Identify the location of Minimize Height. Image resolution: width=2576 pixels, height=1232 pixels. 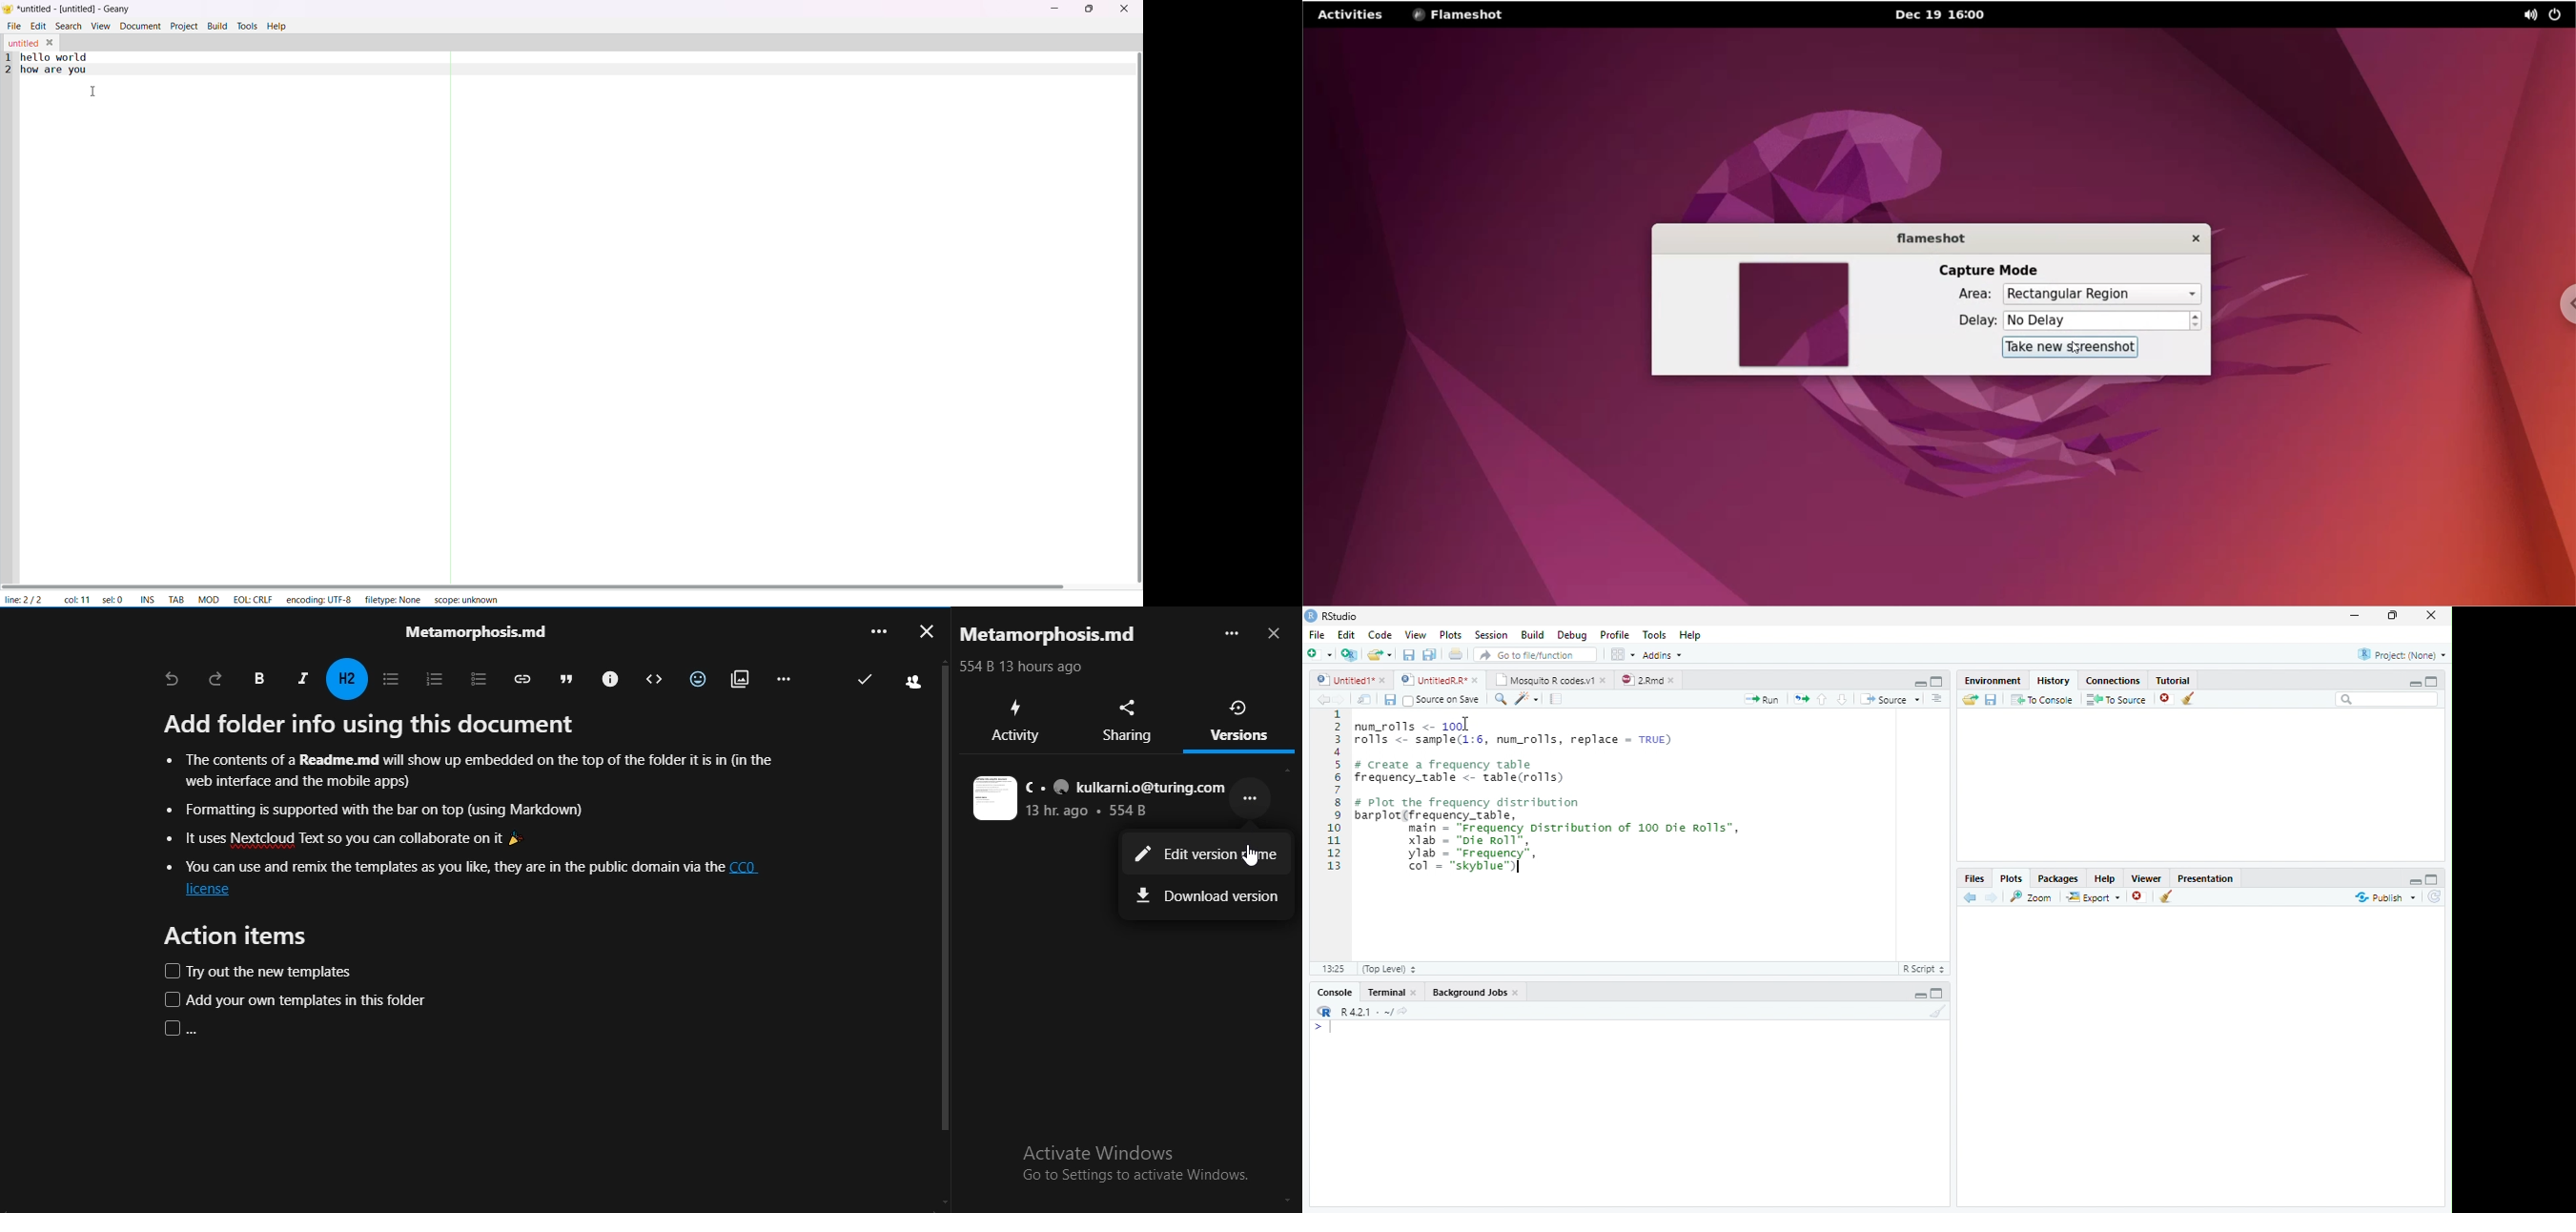
(2415, 683).